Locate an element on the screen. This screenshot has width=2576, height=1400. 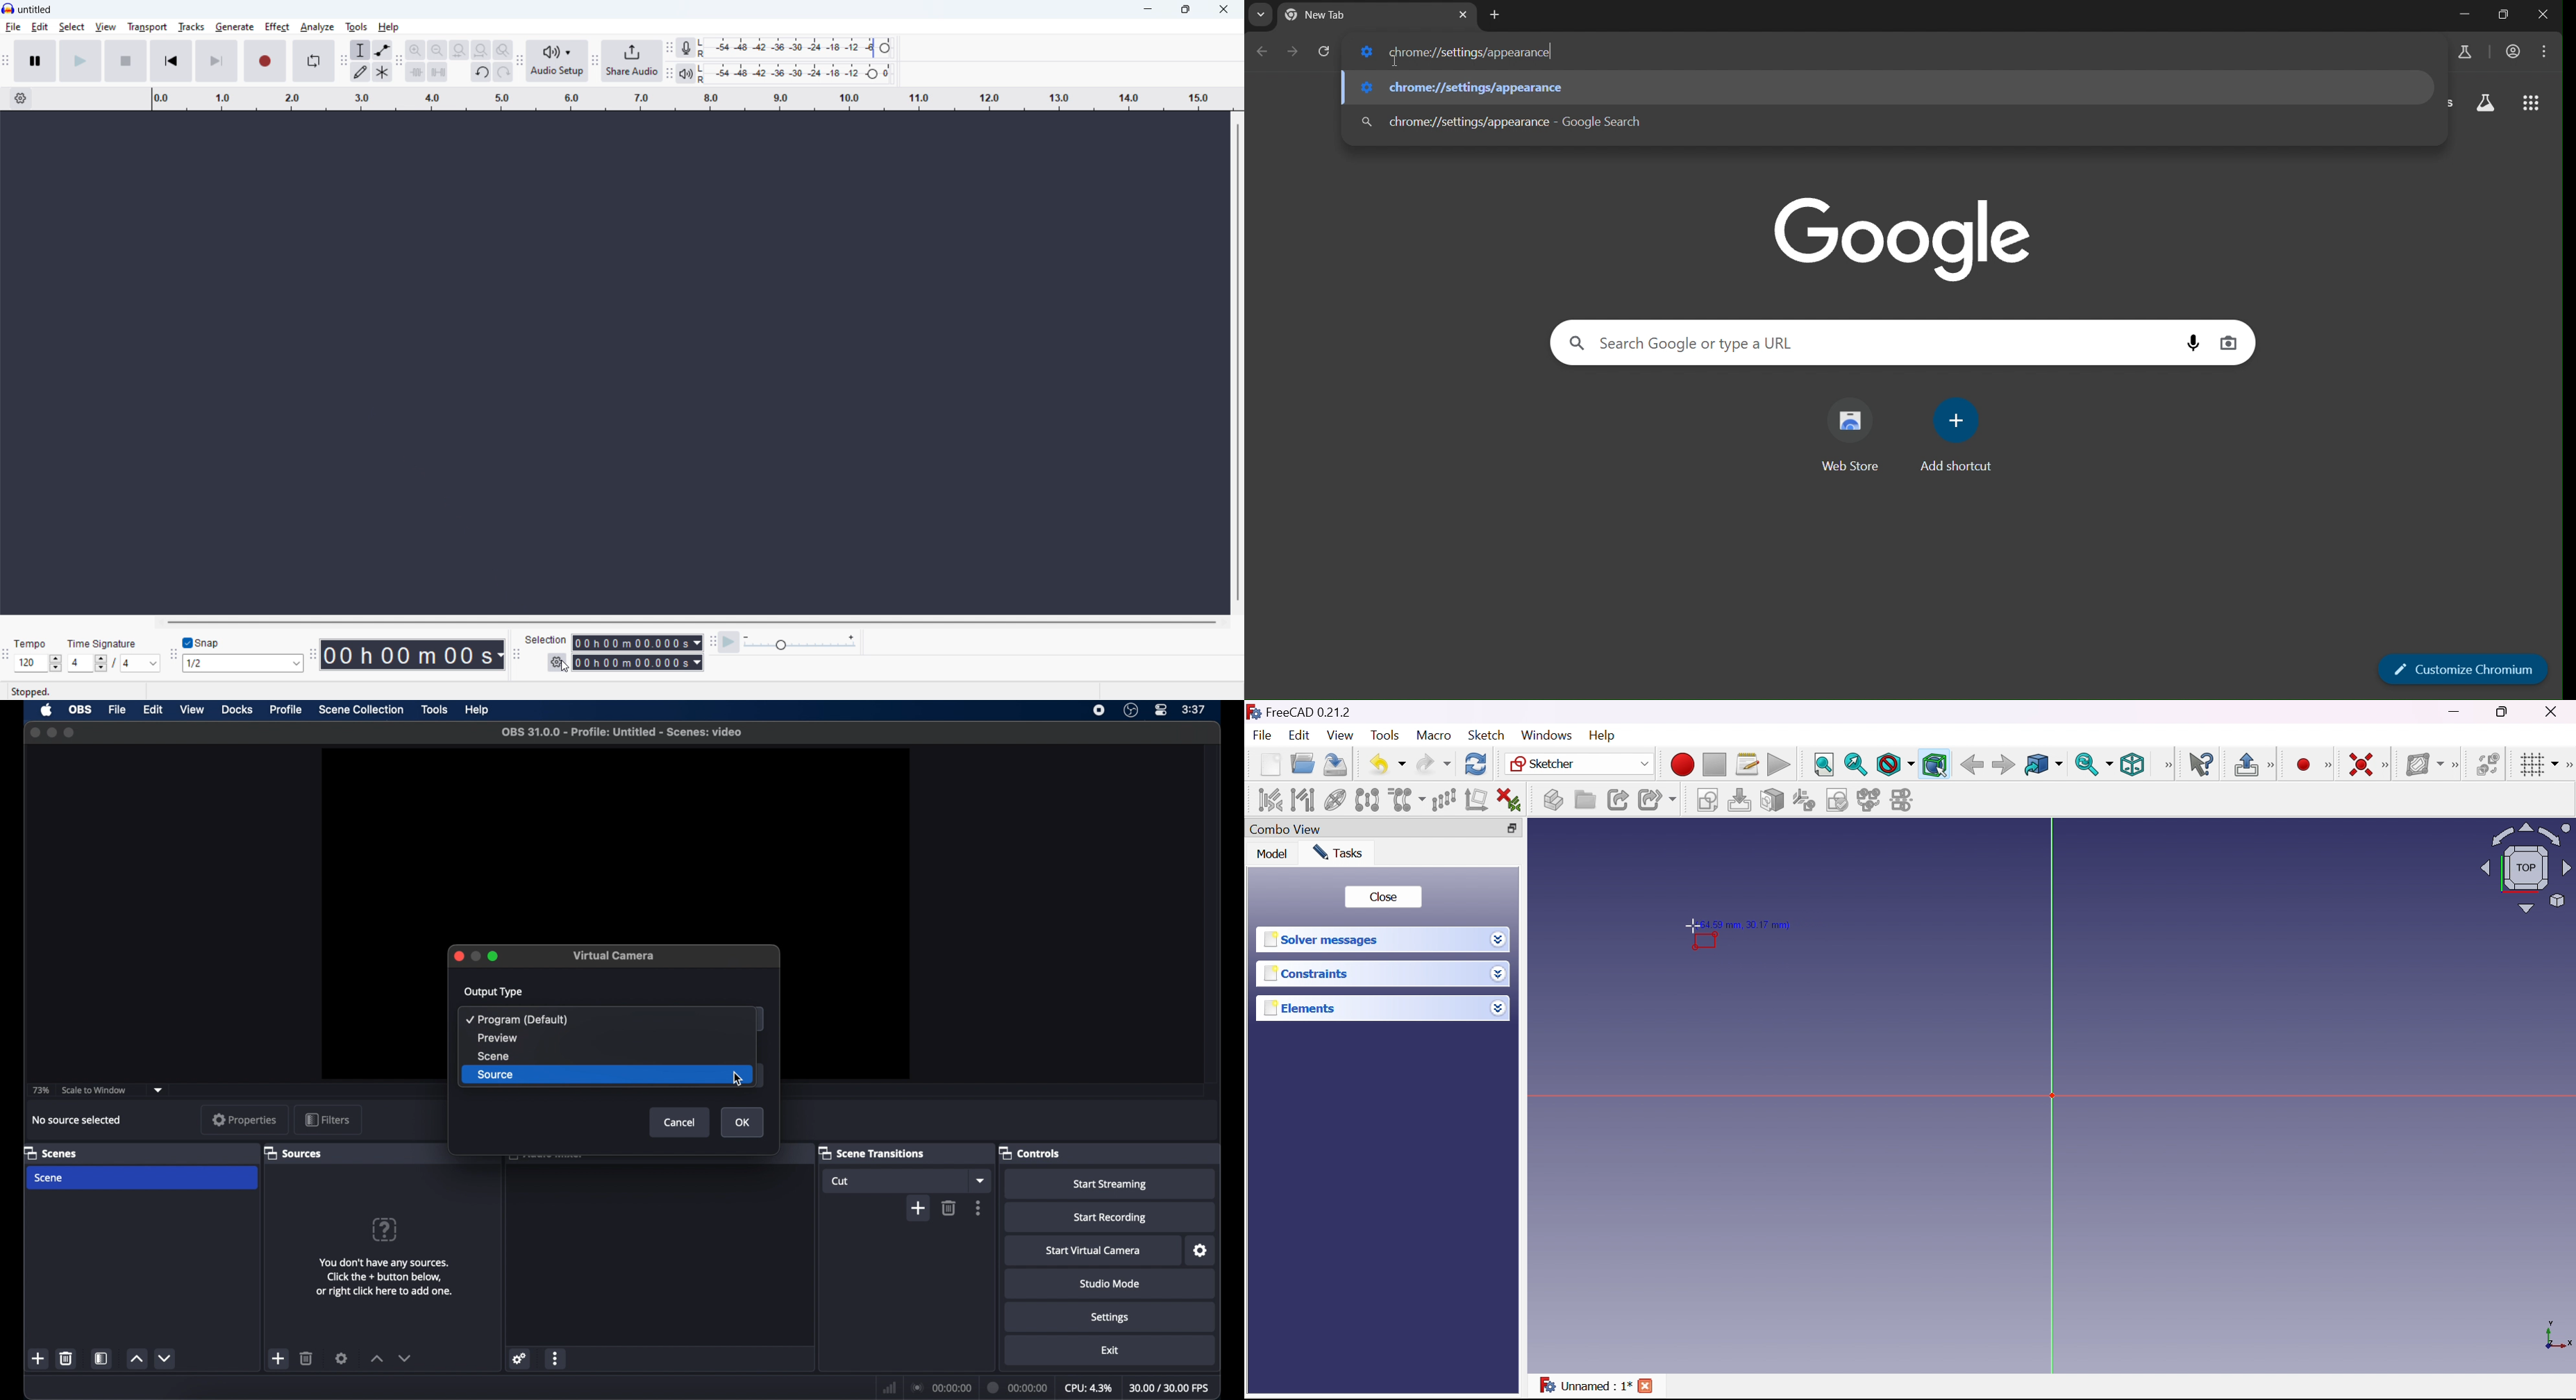
OK is located at coordinates (742, 1123).